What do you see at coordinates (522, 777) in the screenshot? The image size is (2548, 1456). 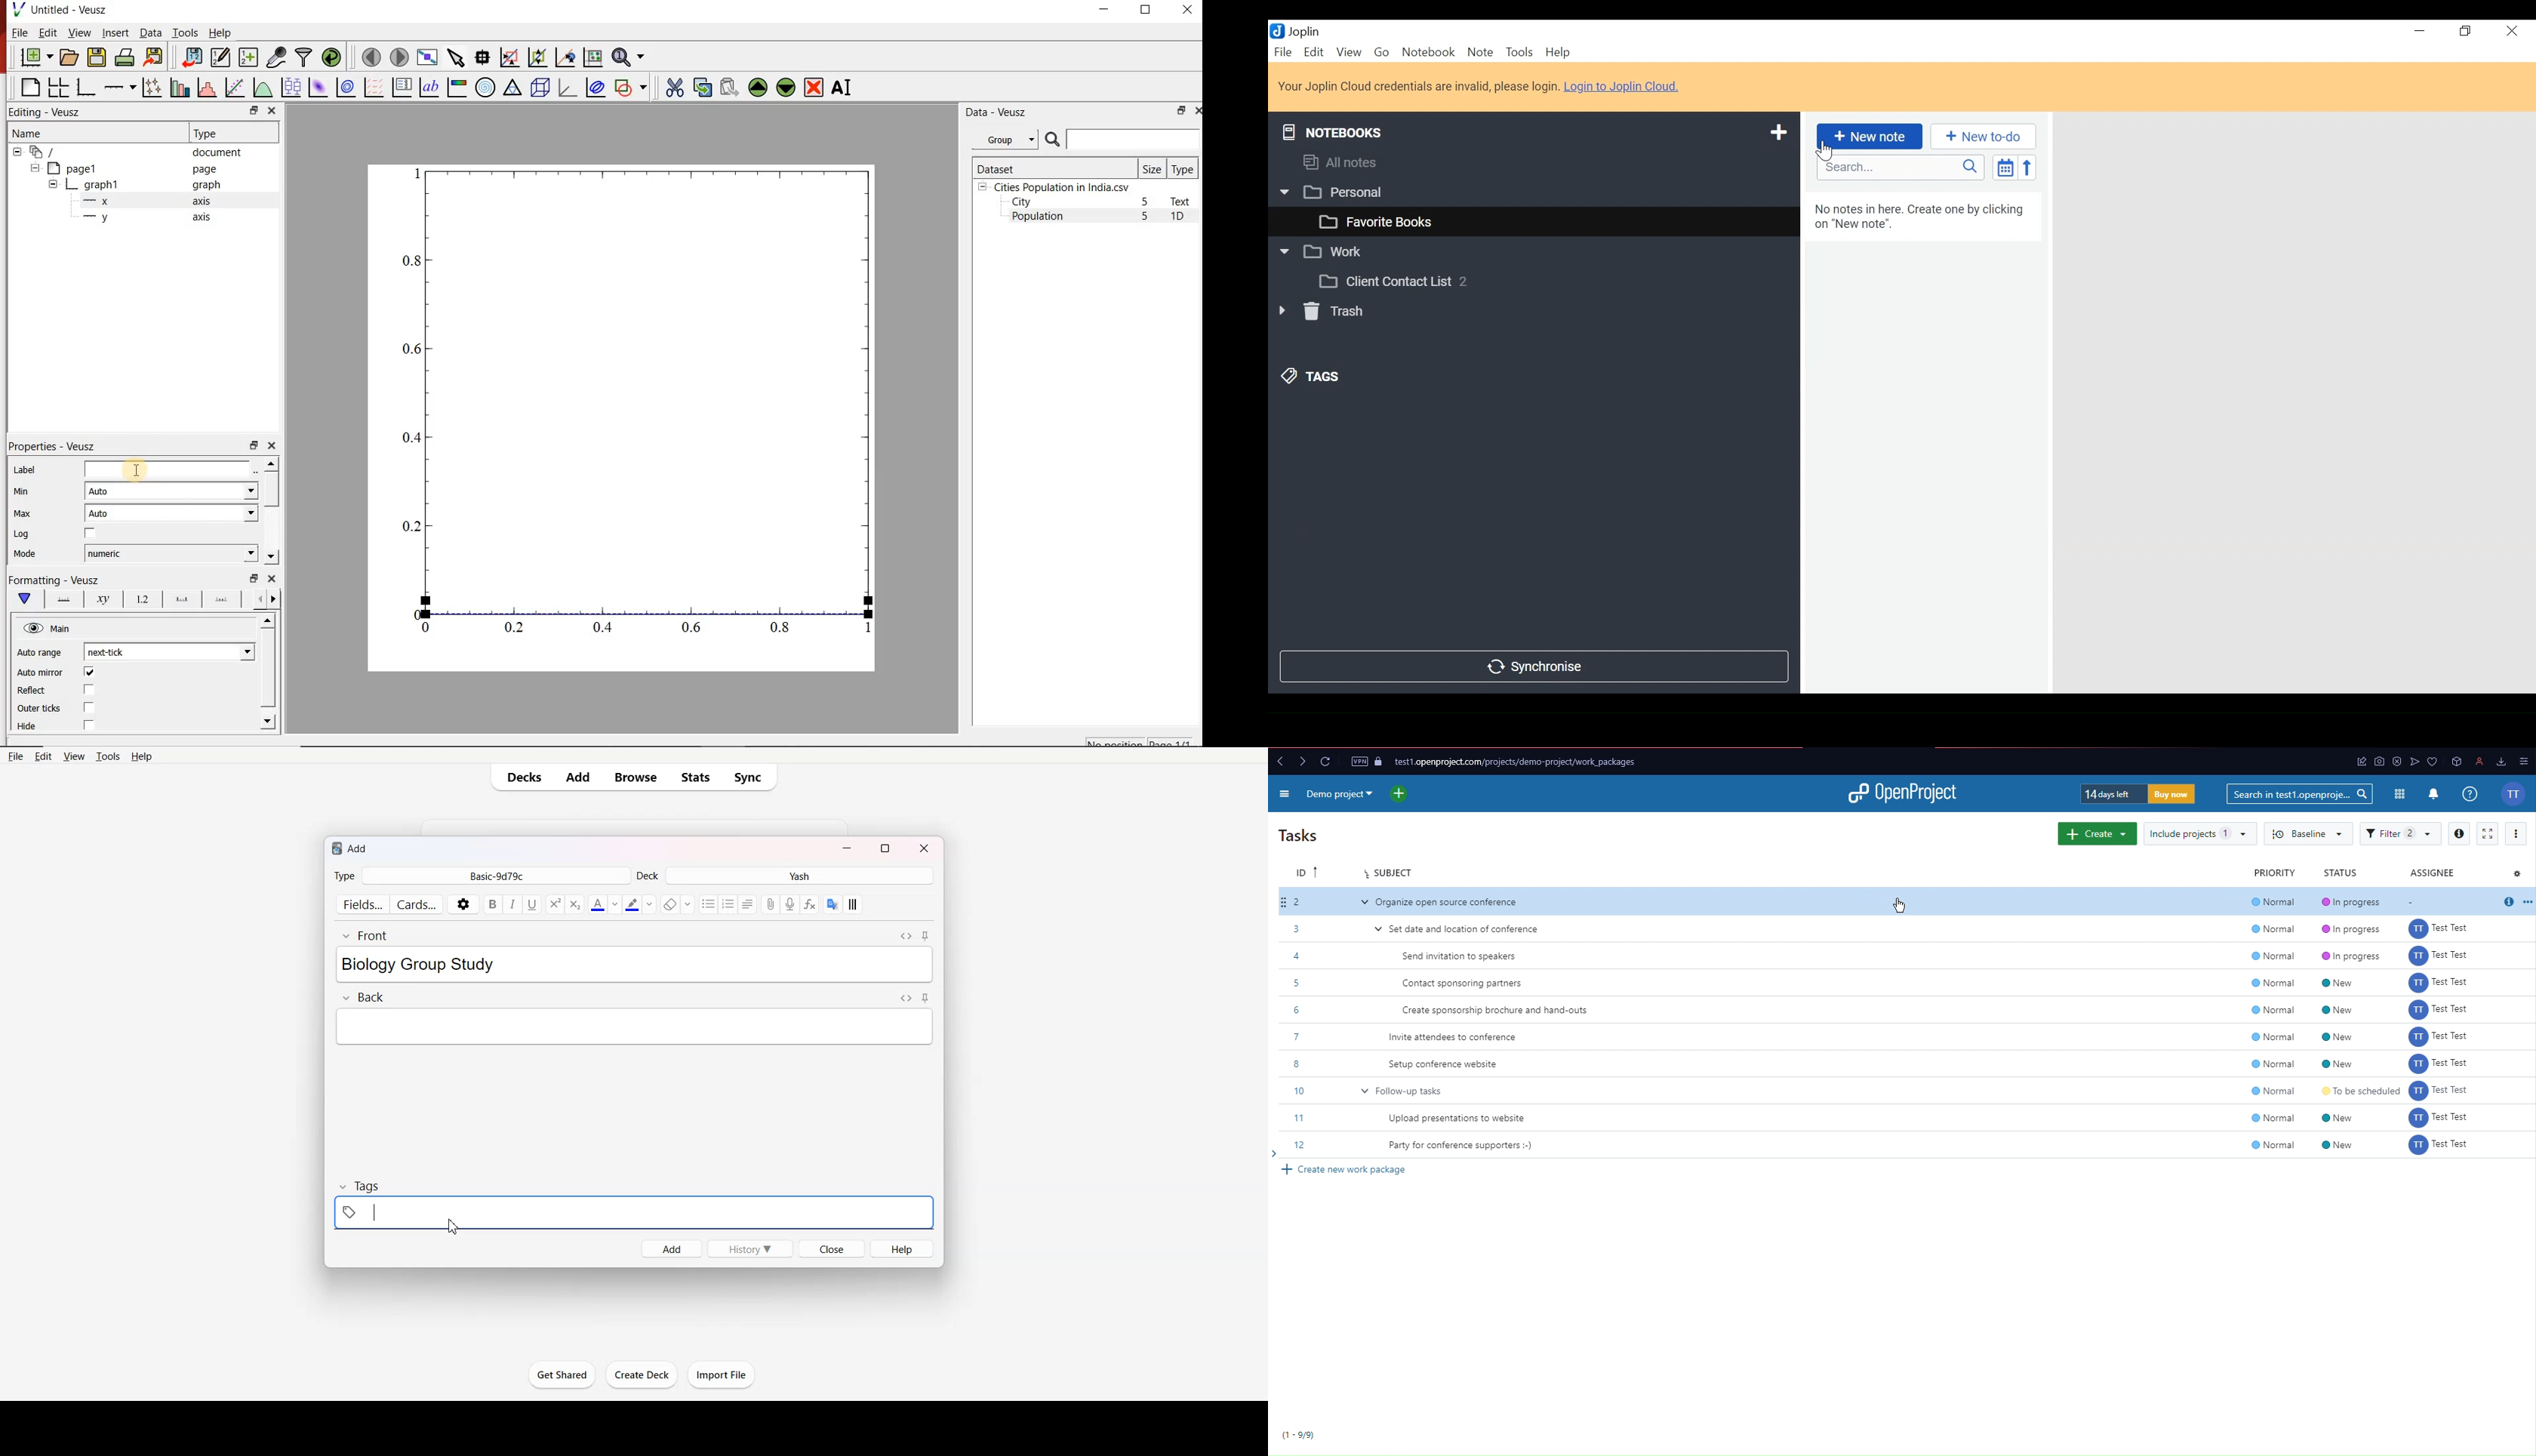 I see `Decks` at bounding box center [522, 777].